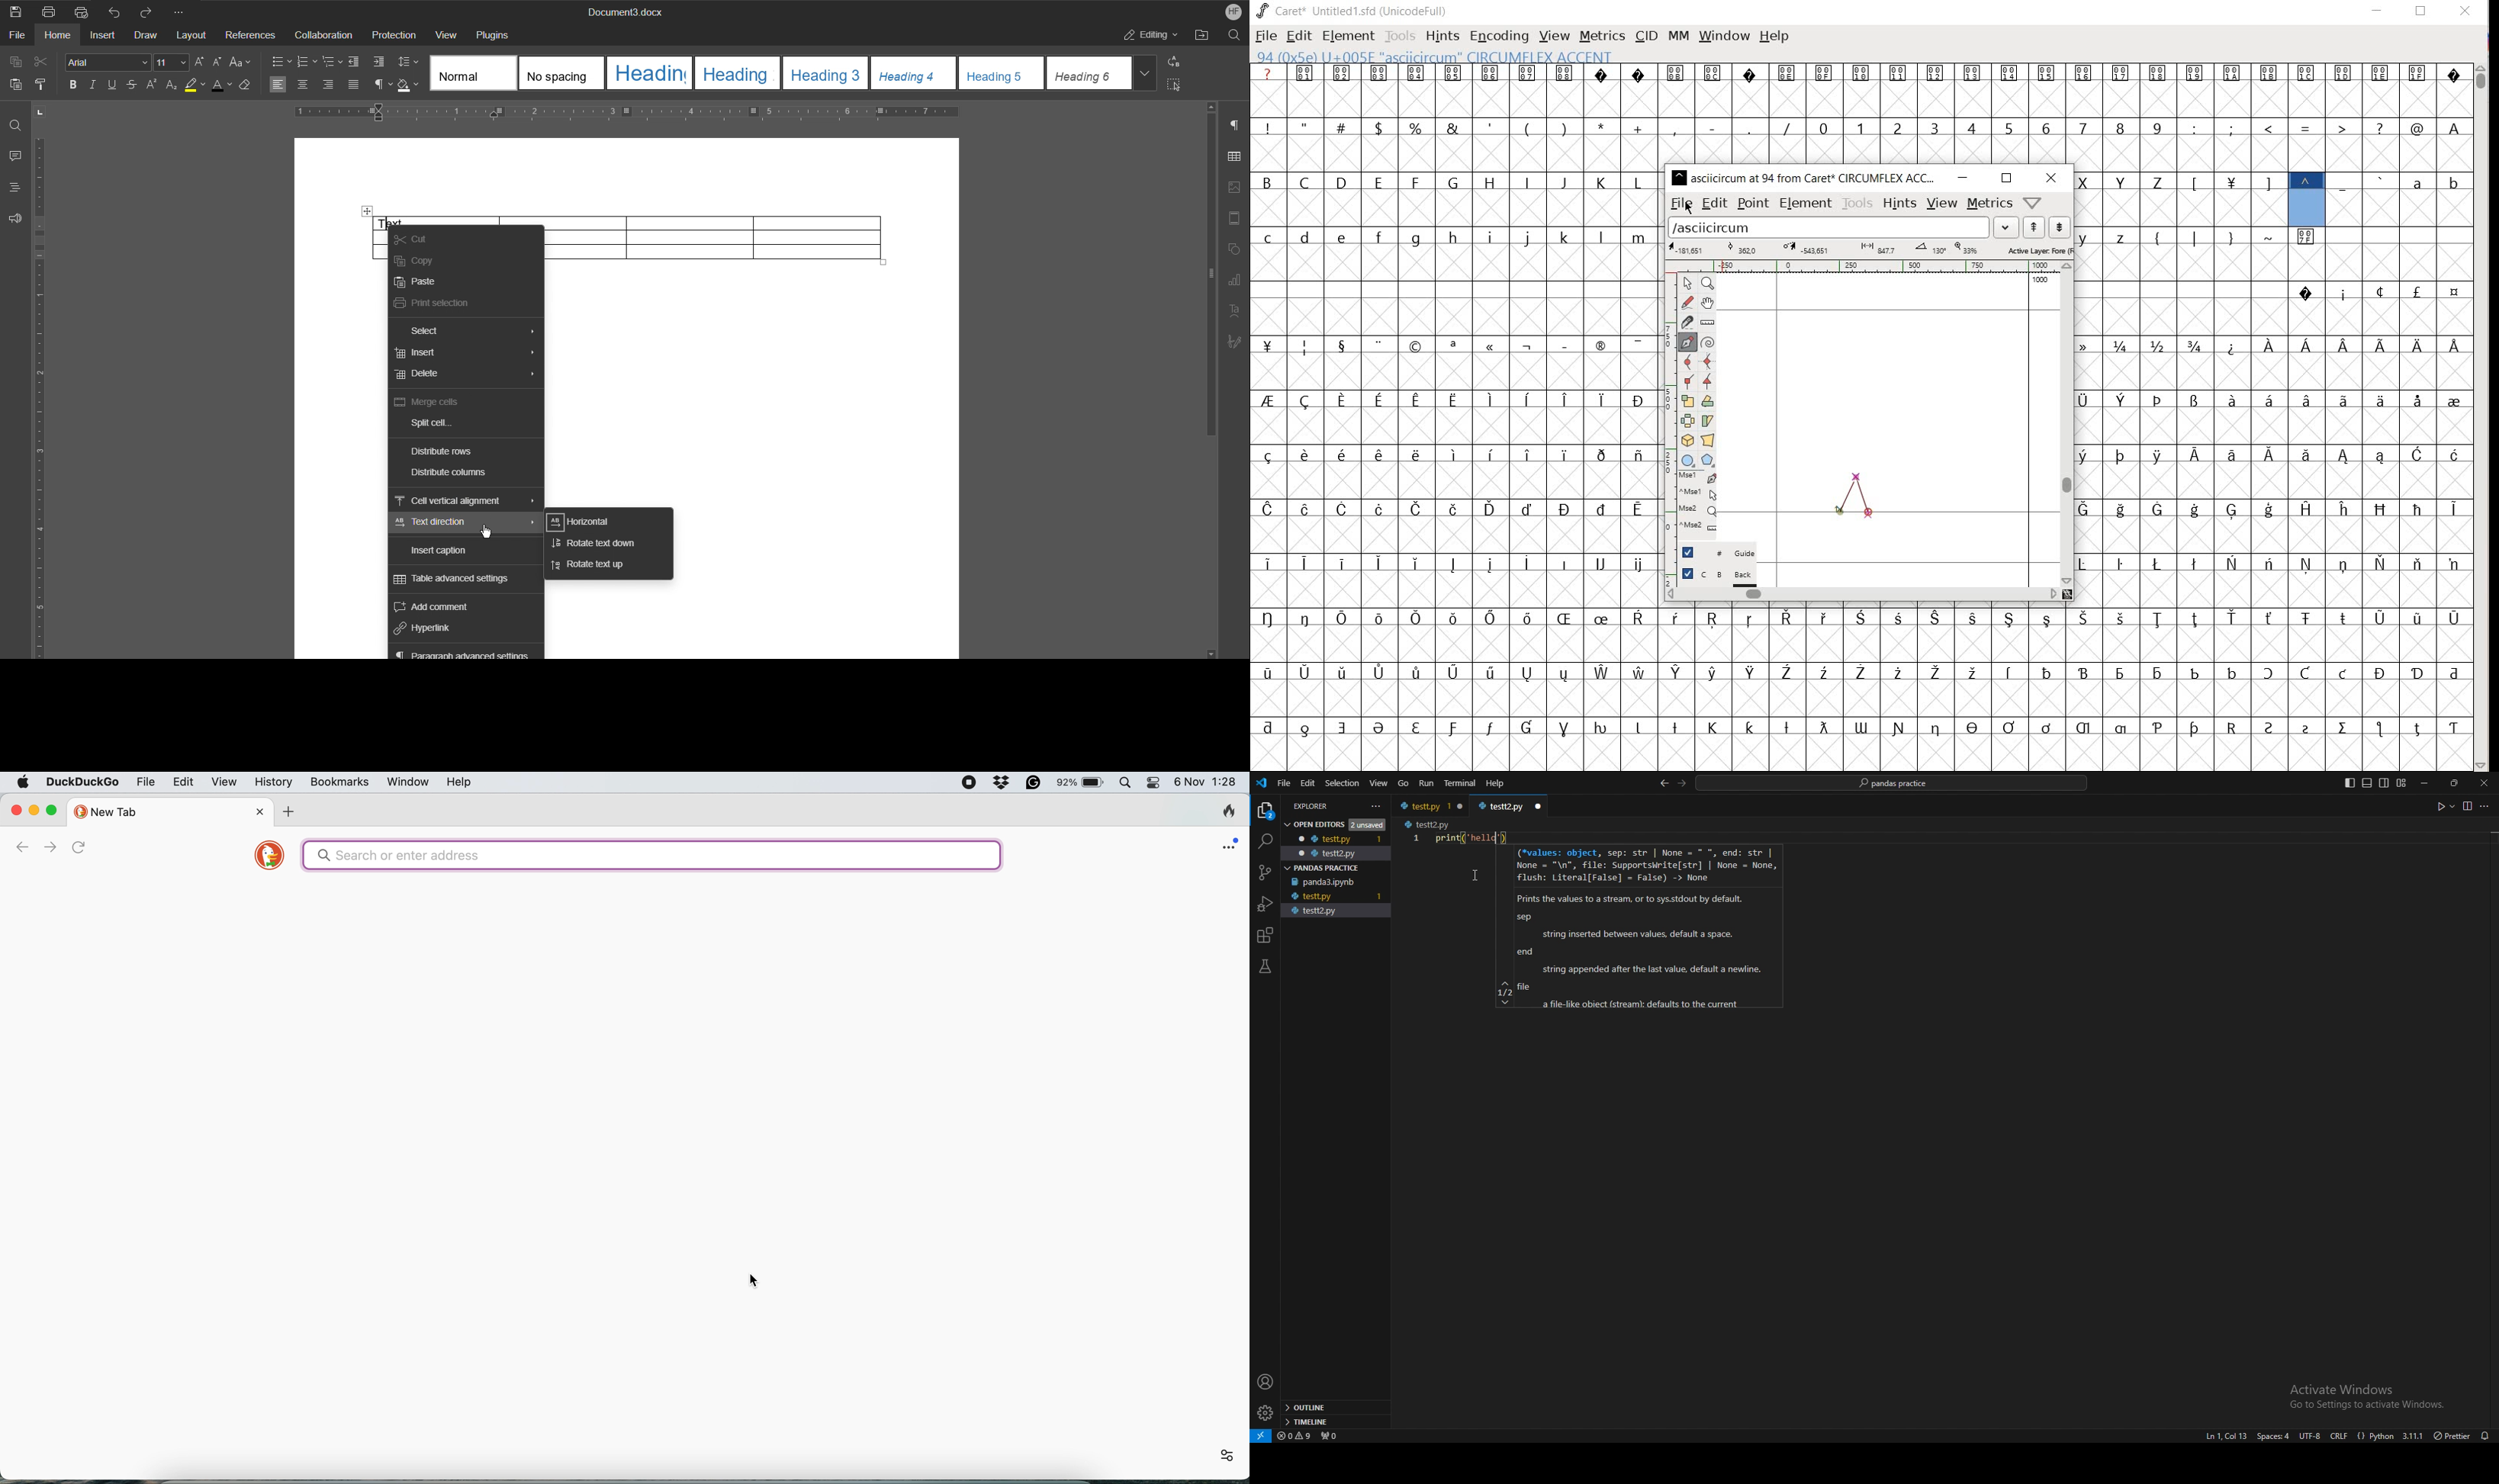  I want to click on CID, so click(1645, 36).